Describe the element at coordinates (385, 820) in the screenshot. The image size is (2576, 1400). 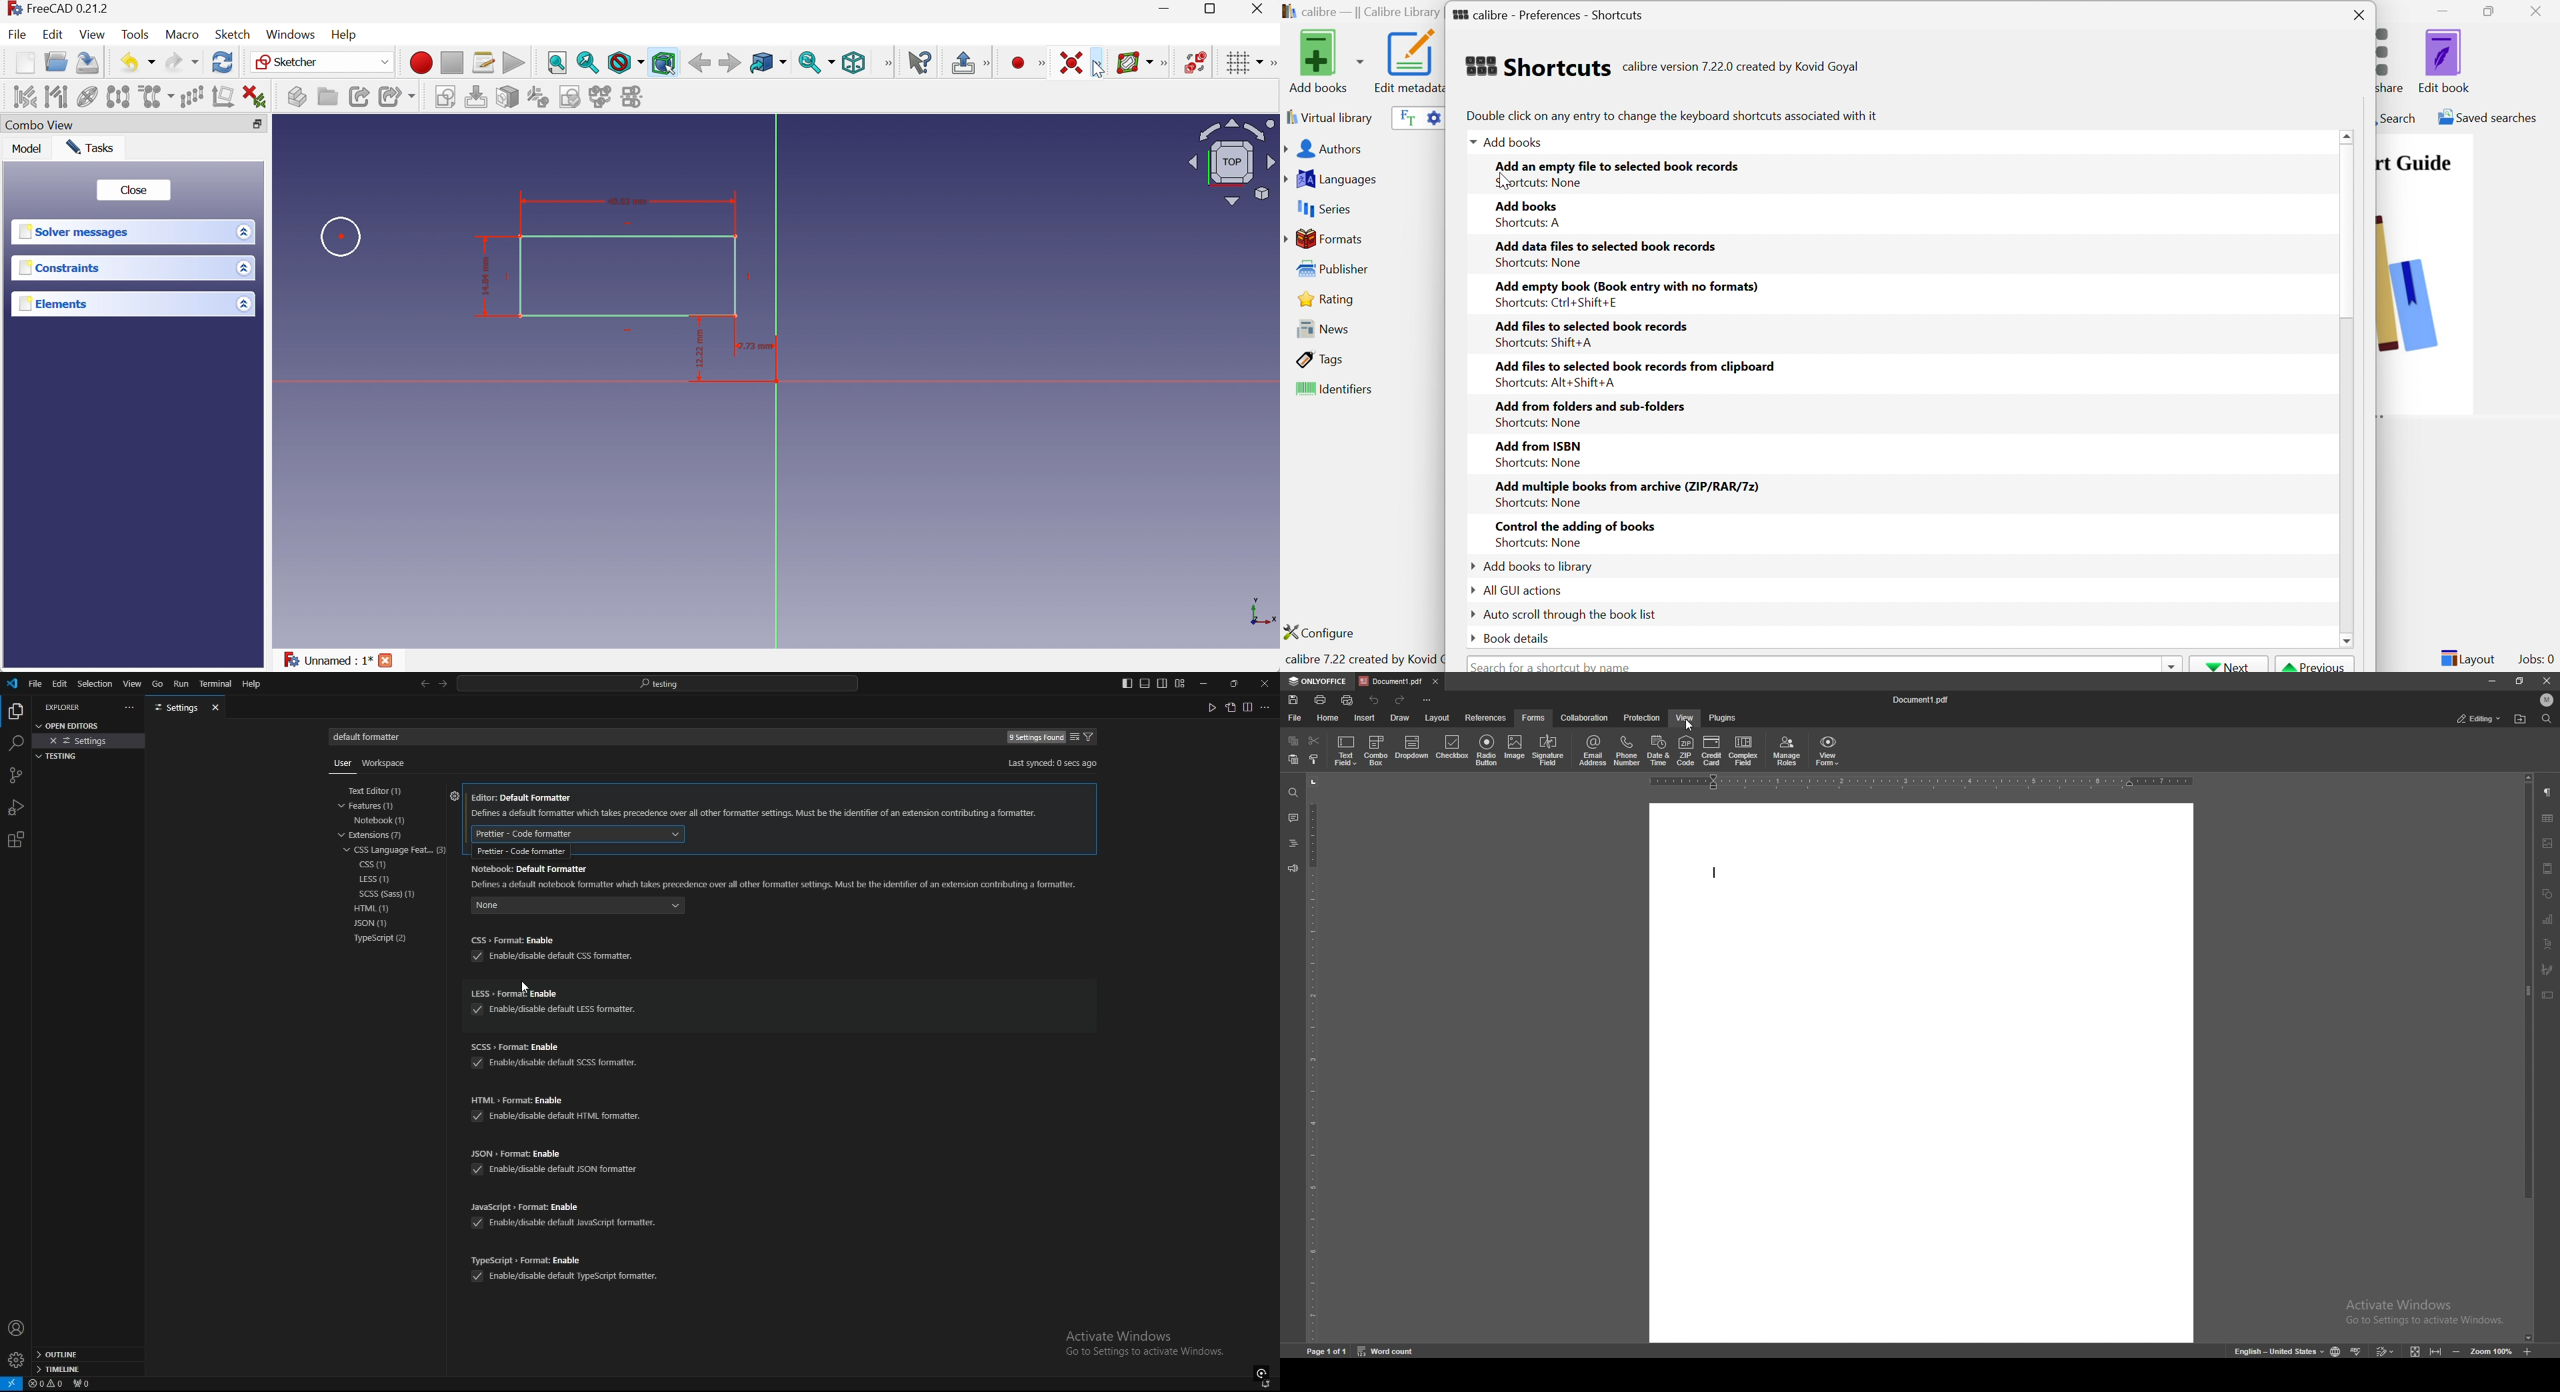
I see `notebook` at that location.